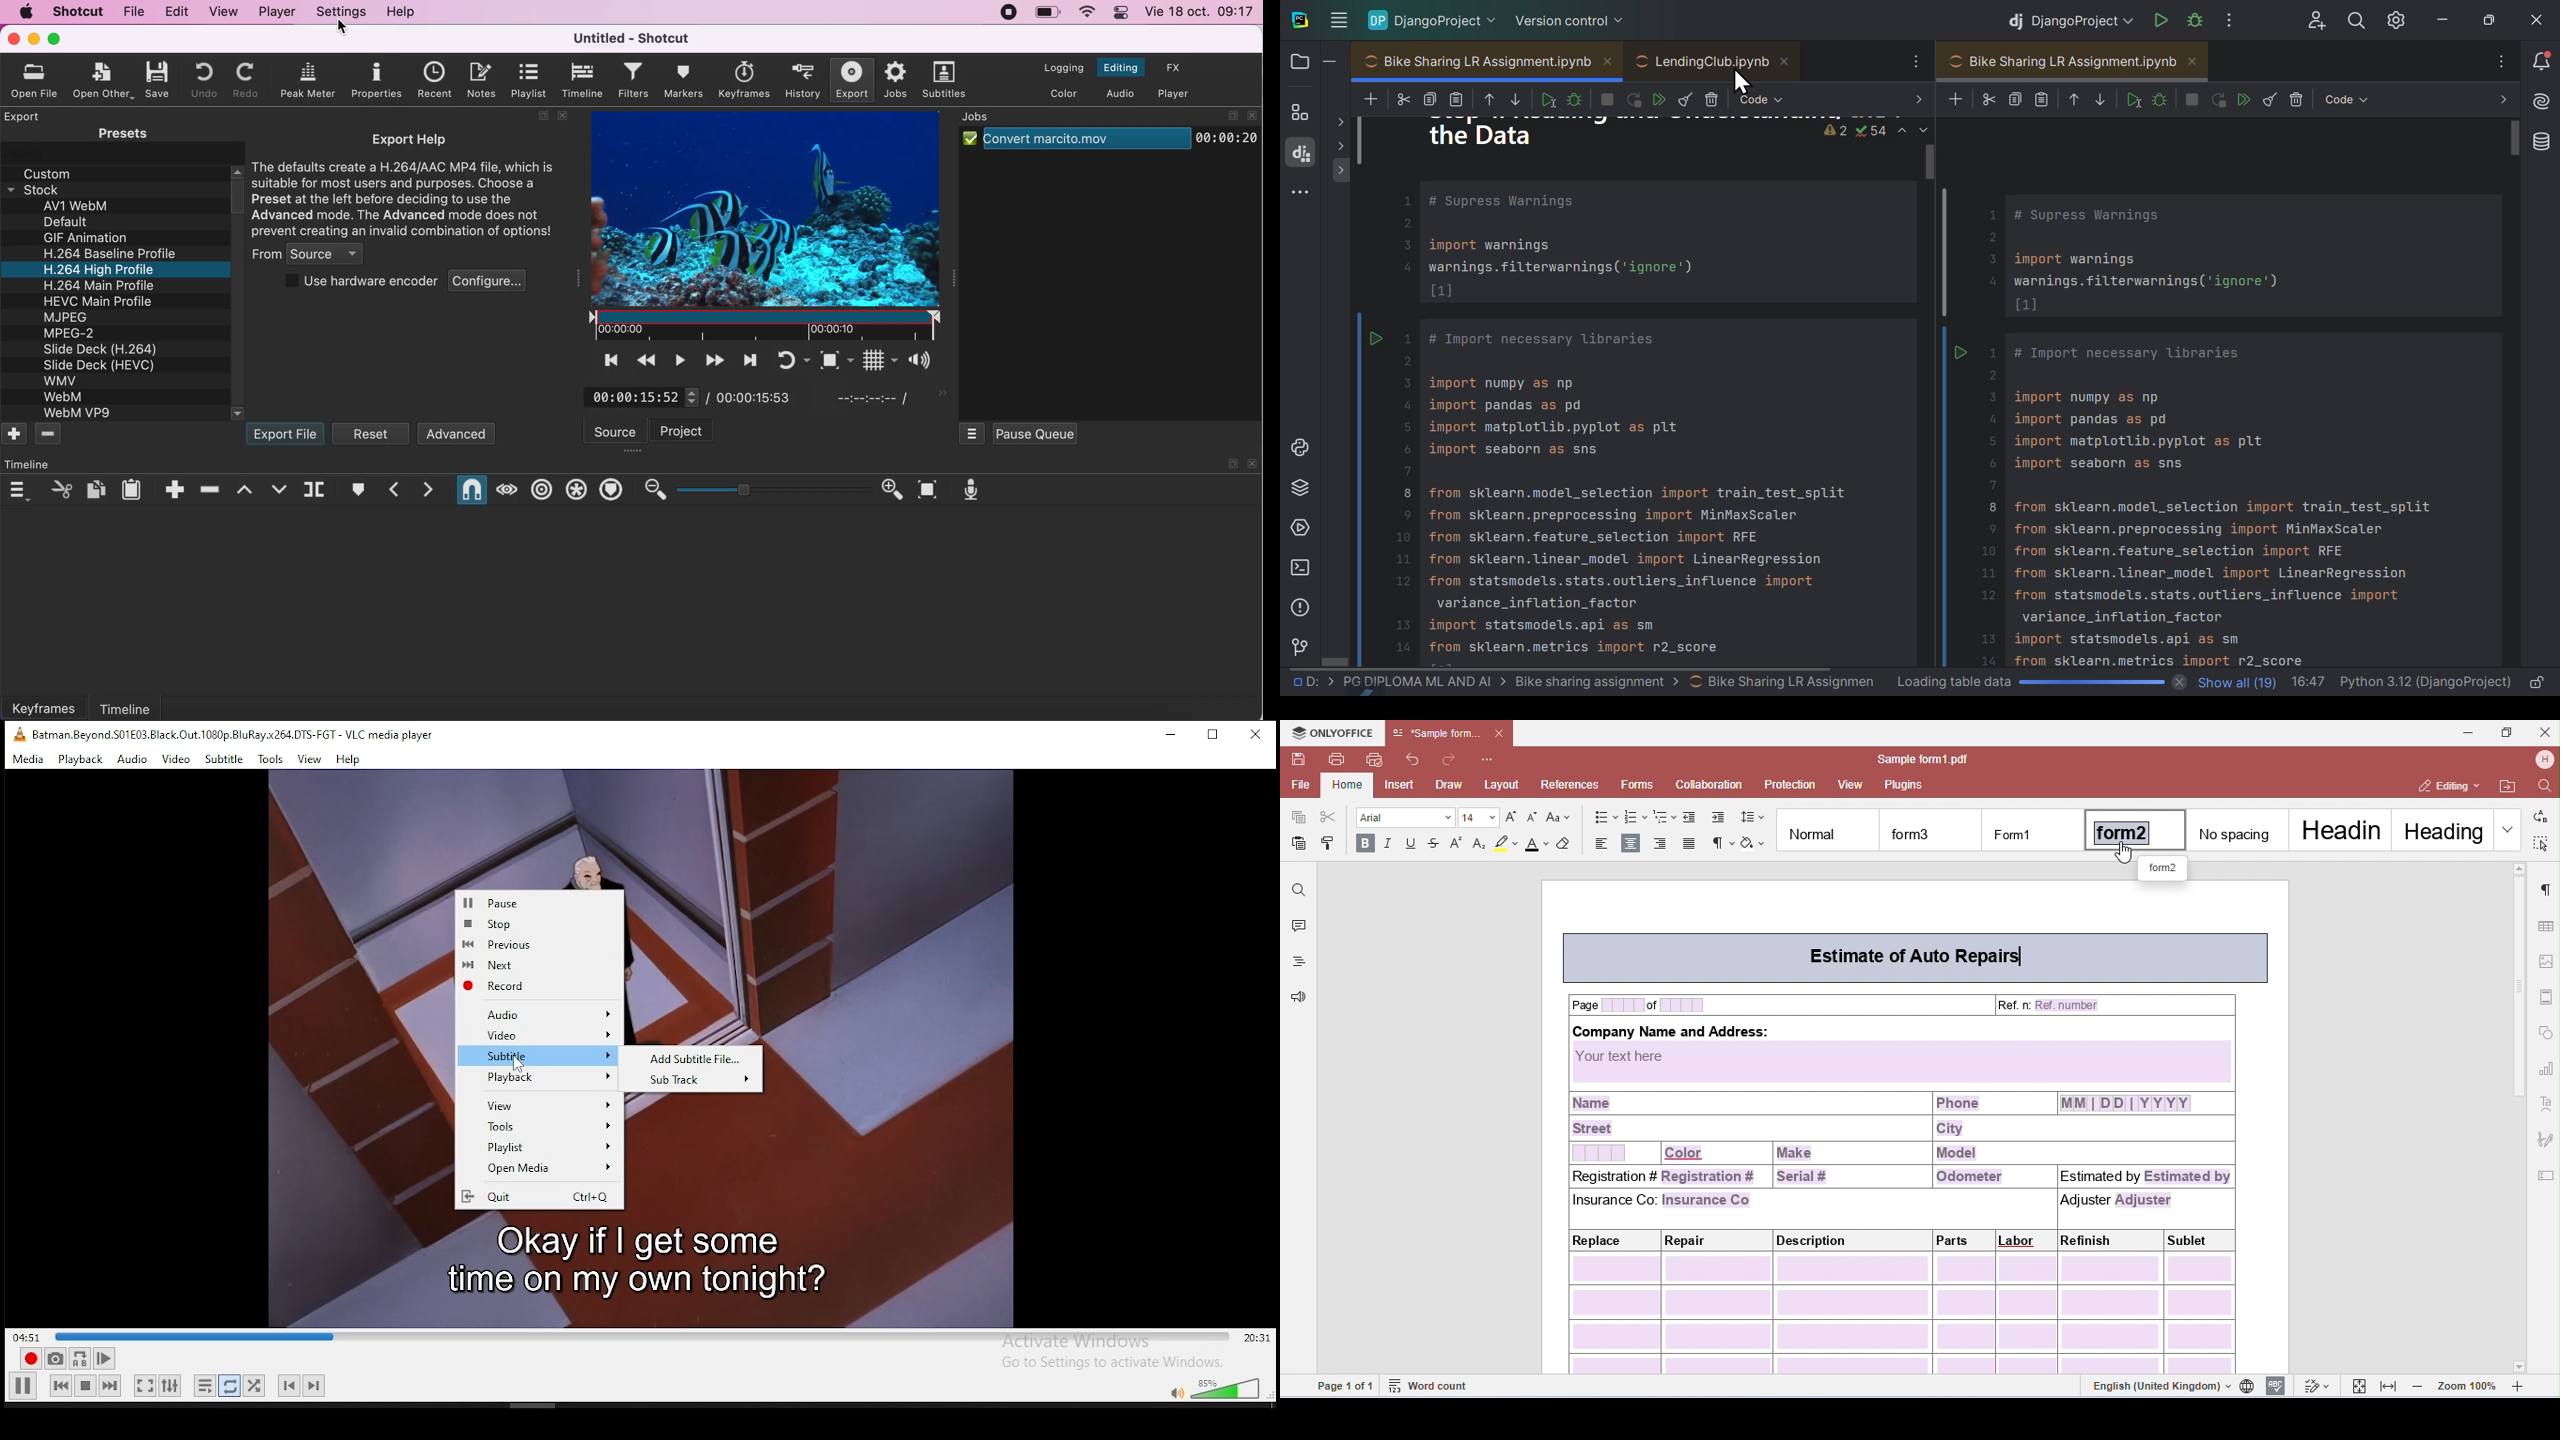 This screenshot has height=1456, width=2576. I want to click on maximize, so click(54, 39).